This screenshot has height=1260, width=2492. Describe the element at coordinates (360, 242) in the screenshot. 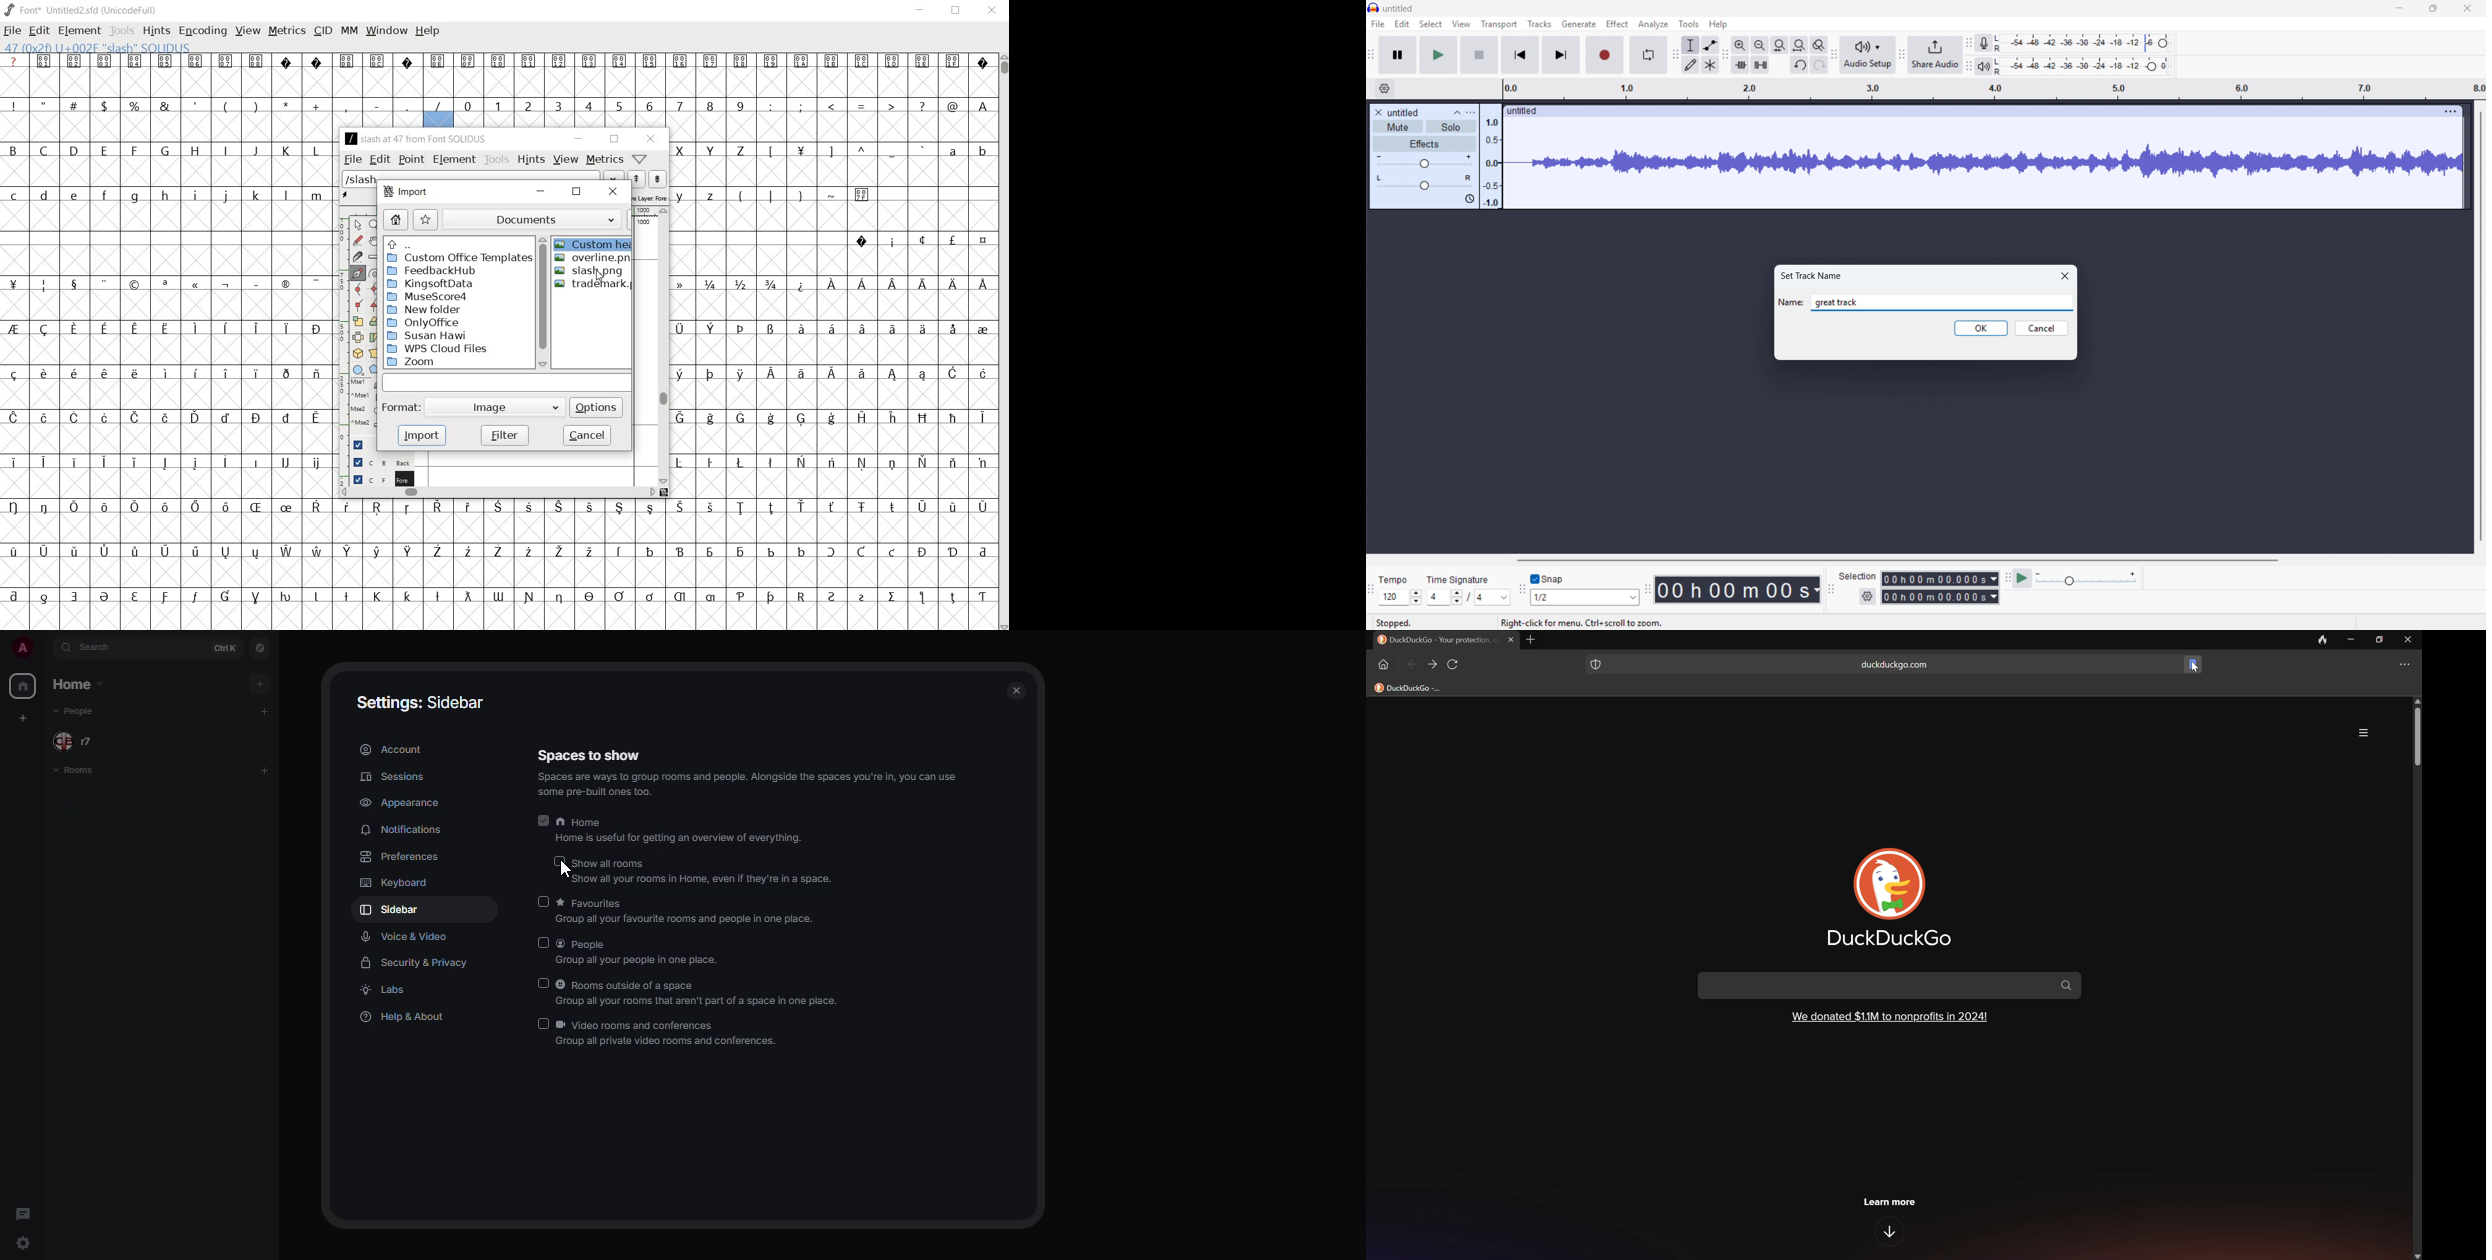

I see `draw a freehand curve` at that location.